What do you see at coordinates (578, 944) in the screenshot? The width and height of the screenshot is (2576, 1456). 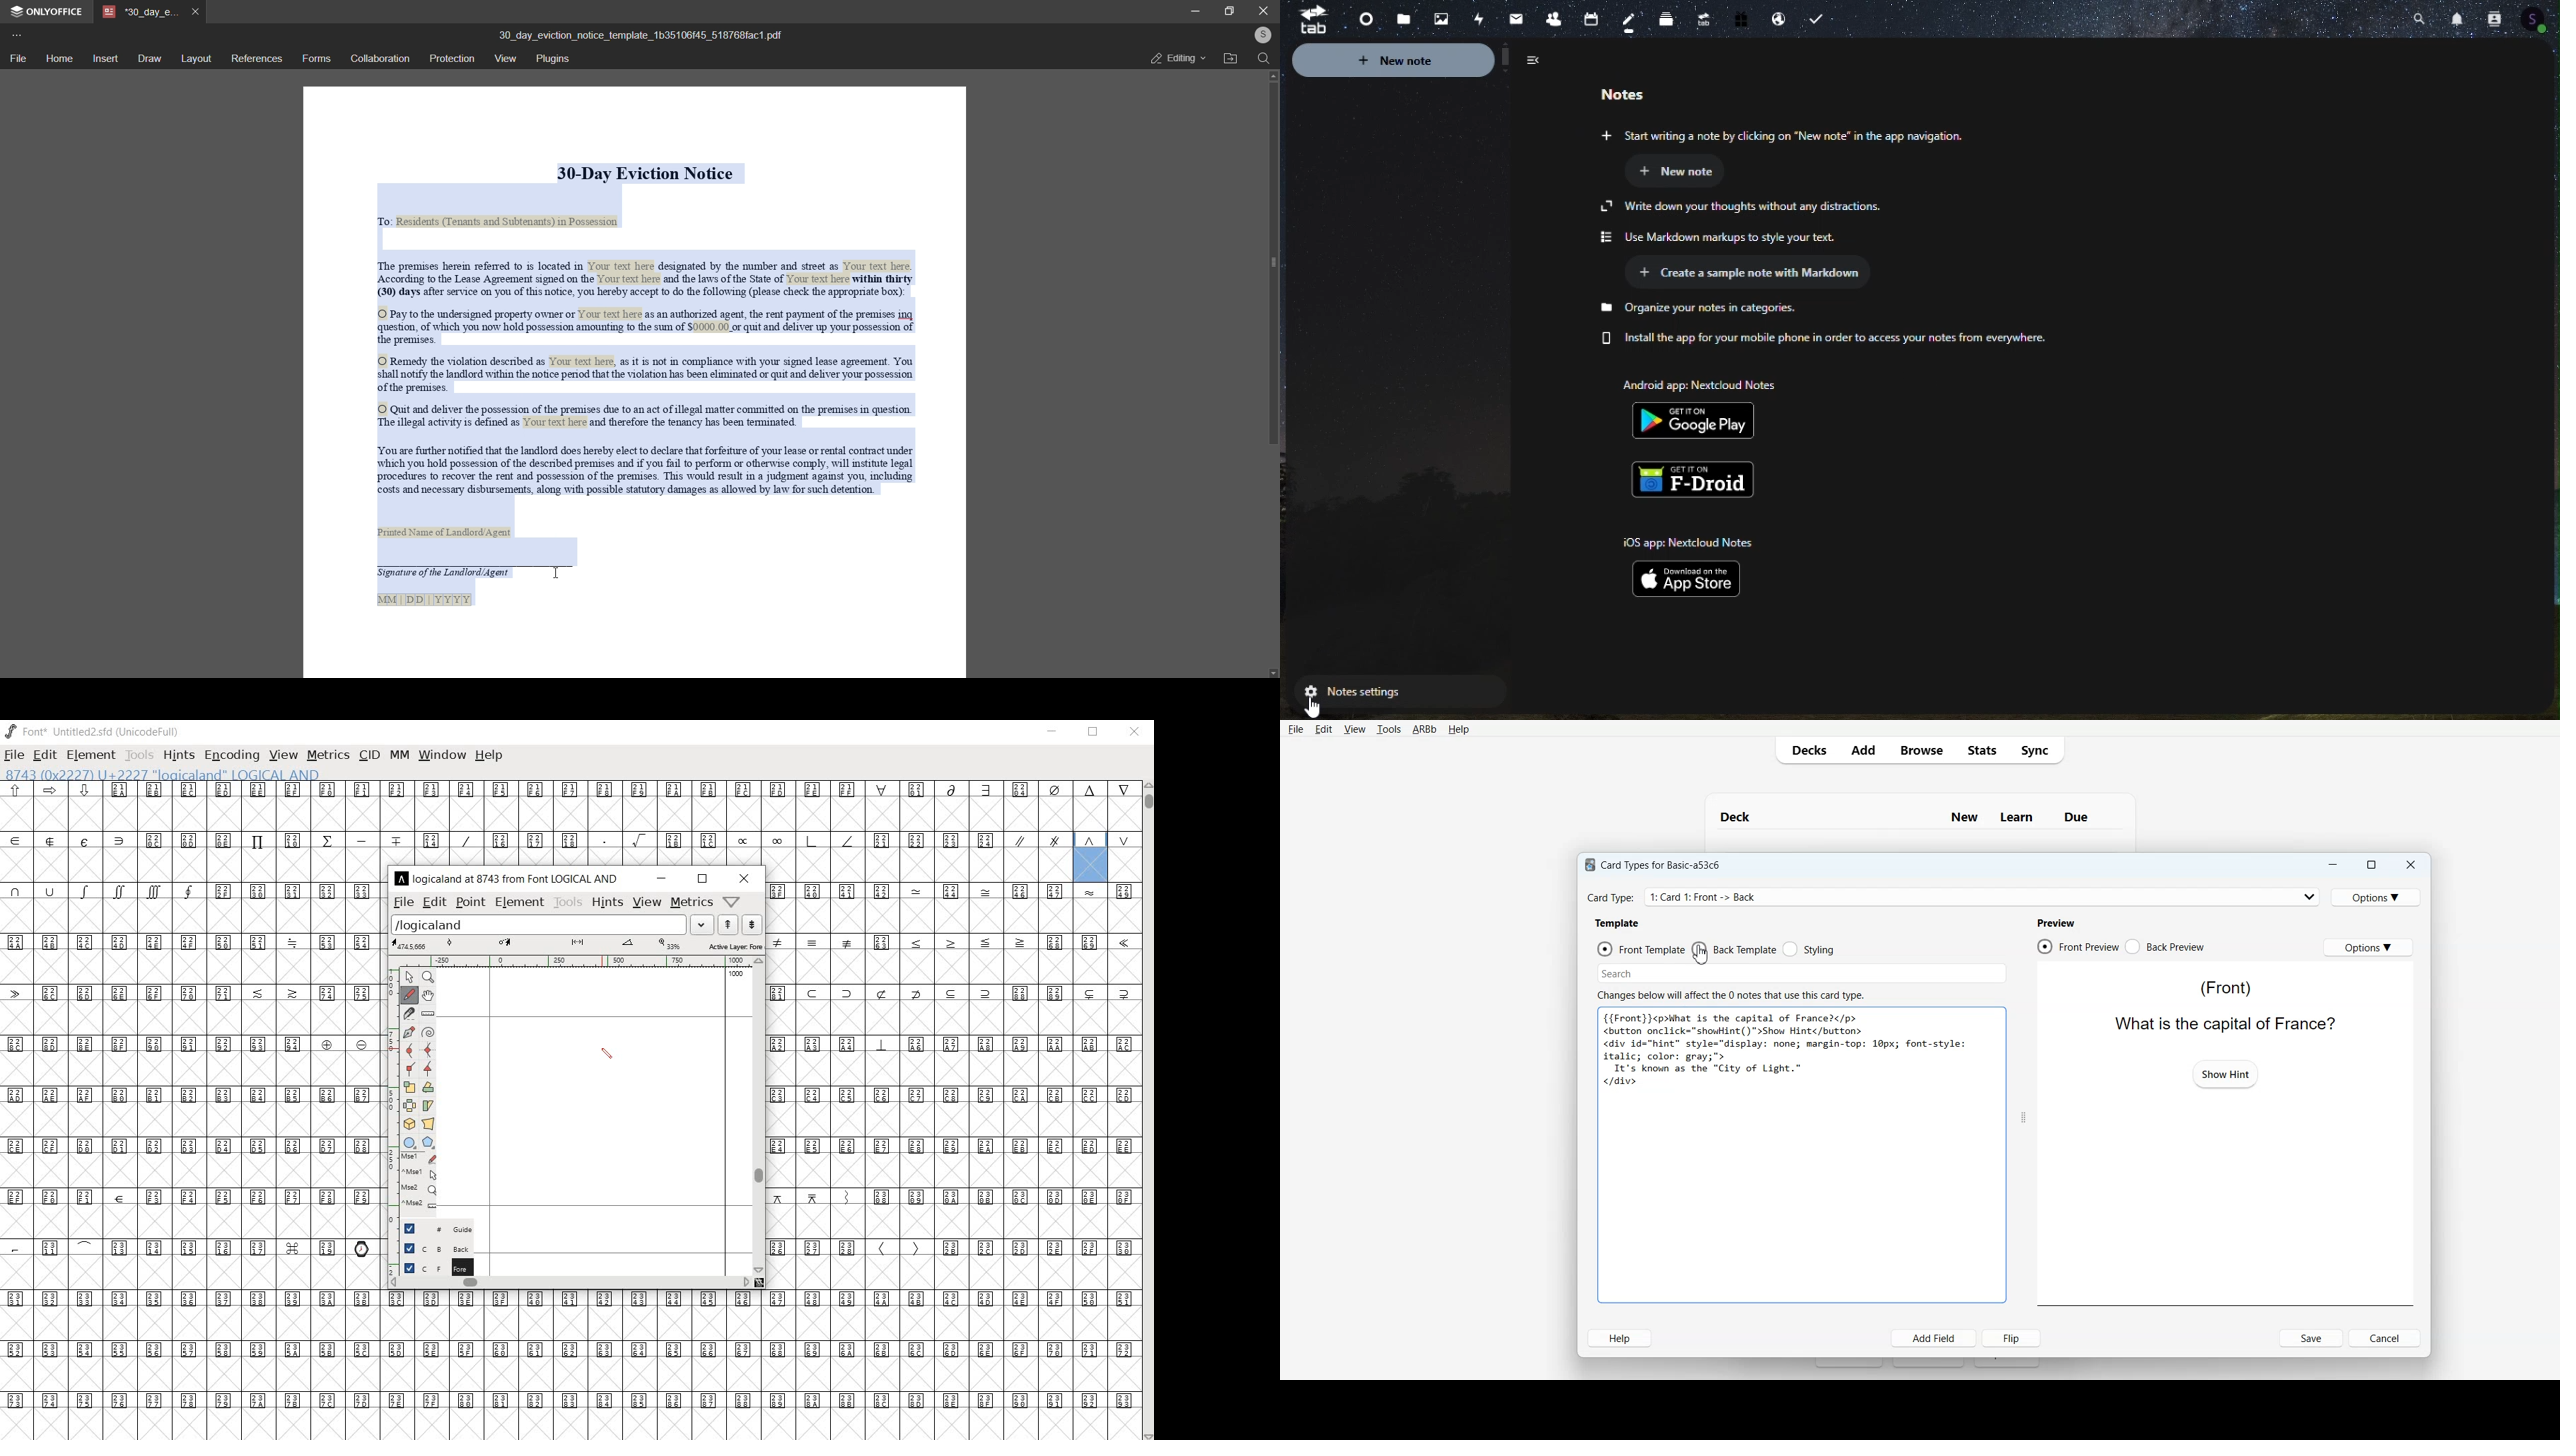 I see `active layer: fore` at bounding box center [578, 944].